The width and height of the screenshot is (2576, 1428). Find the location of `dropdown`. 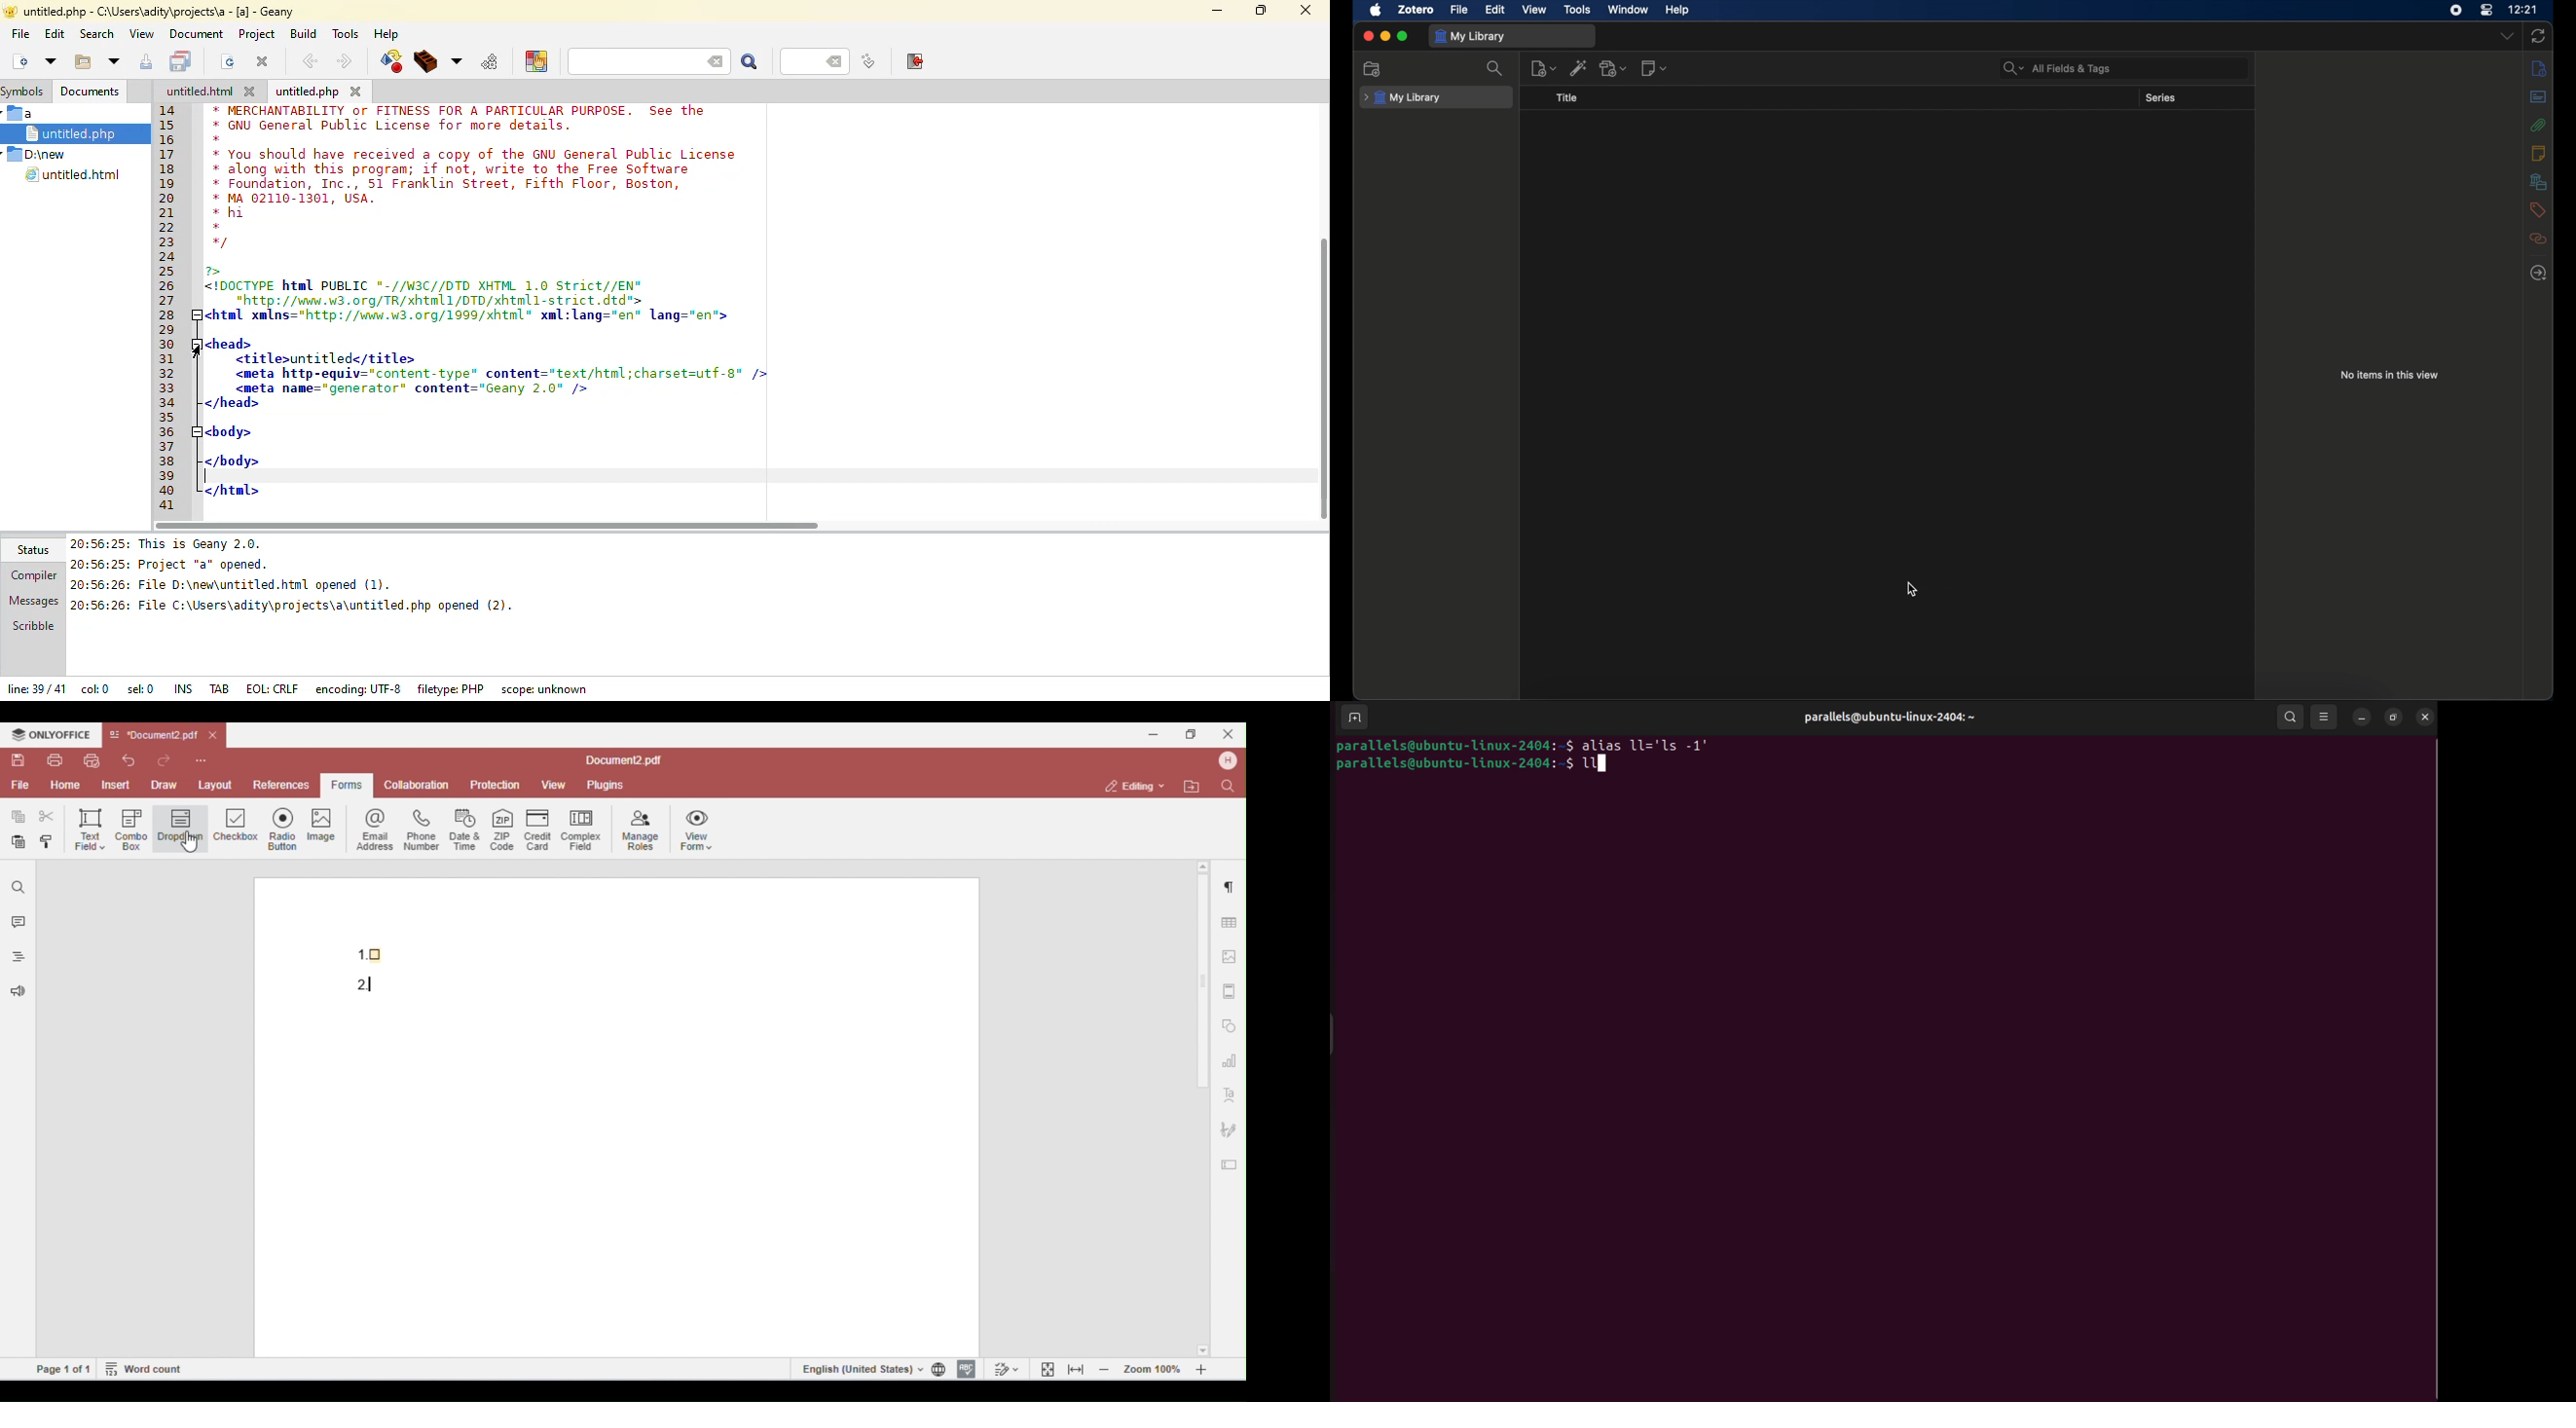

dropdown is located at coordinates (2509, 36).